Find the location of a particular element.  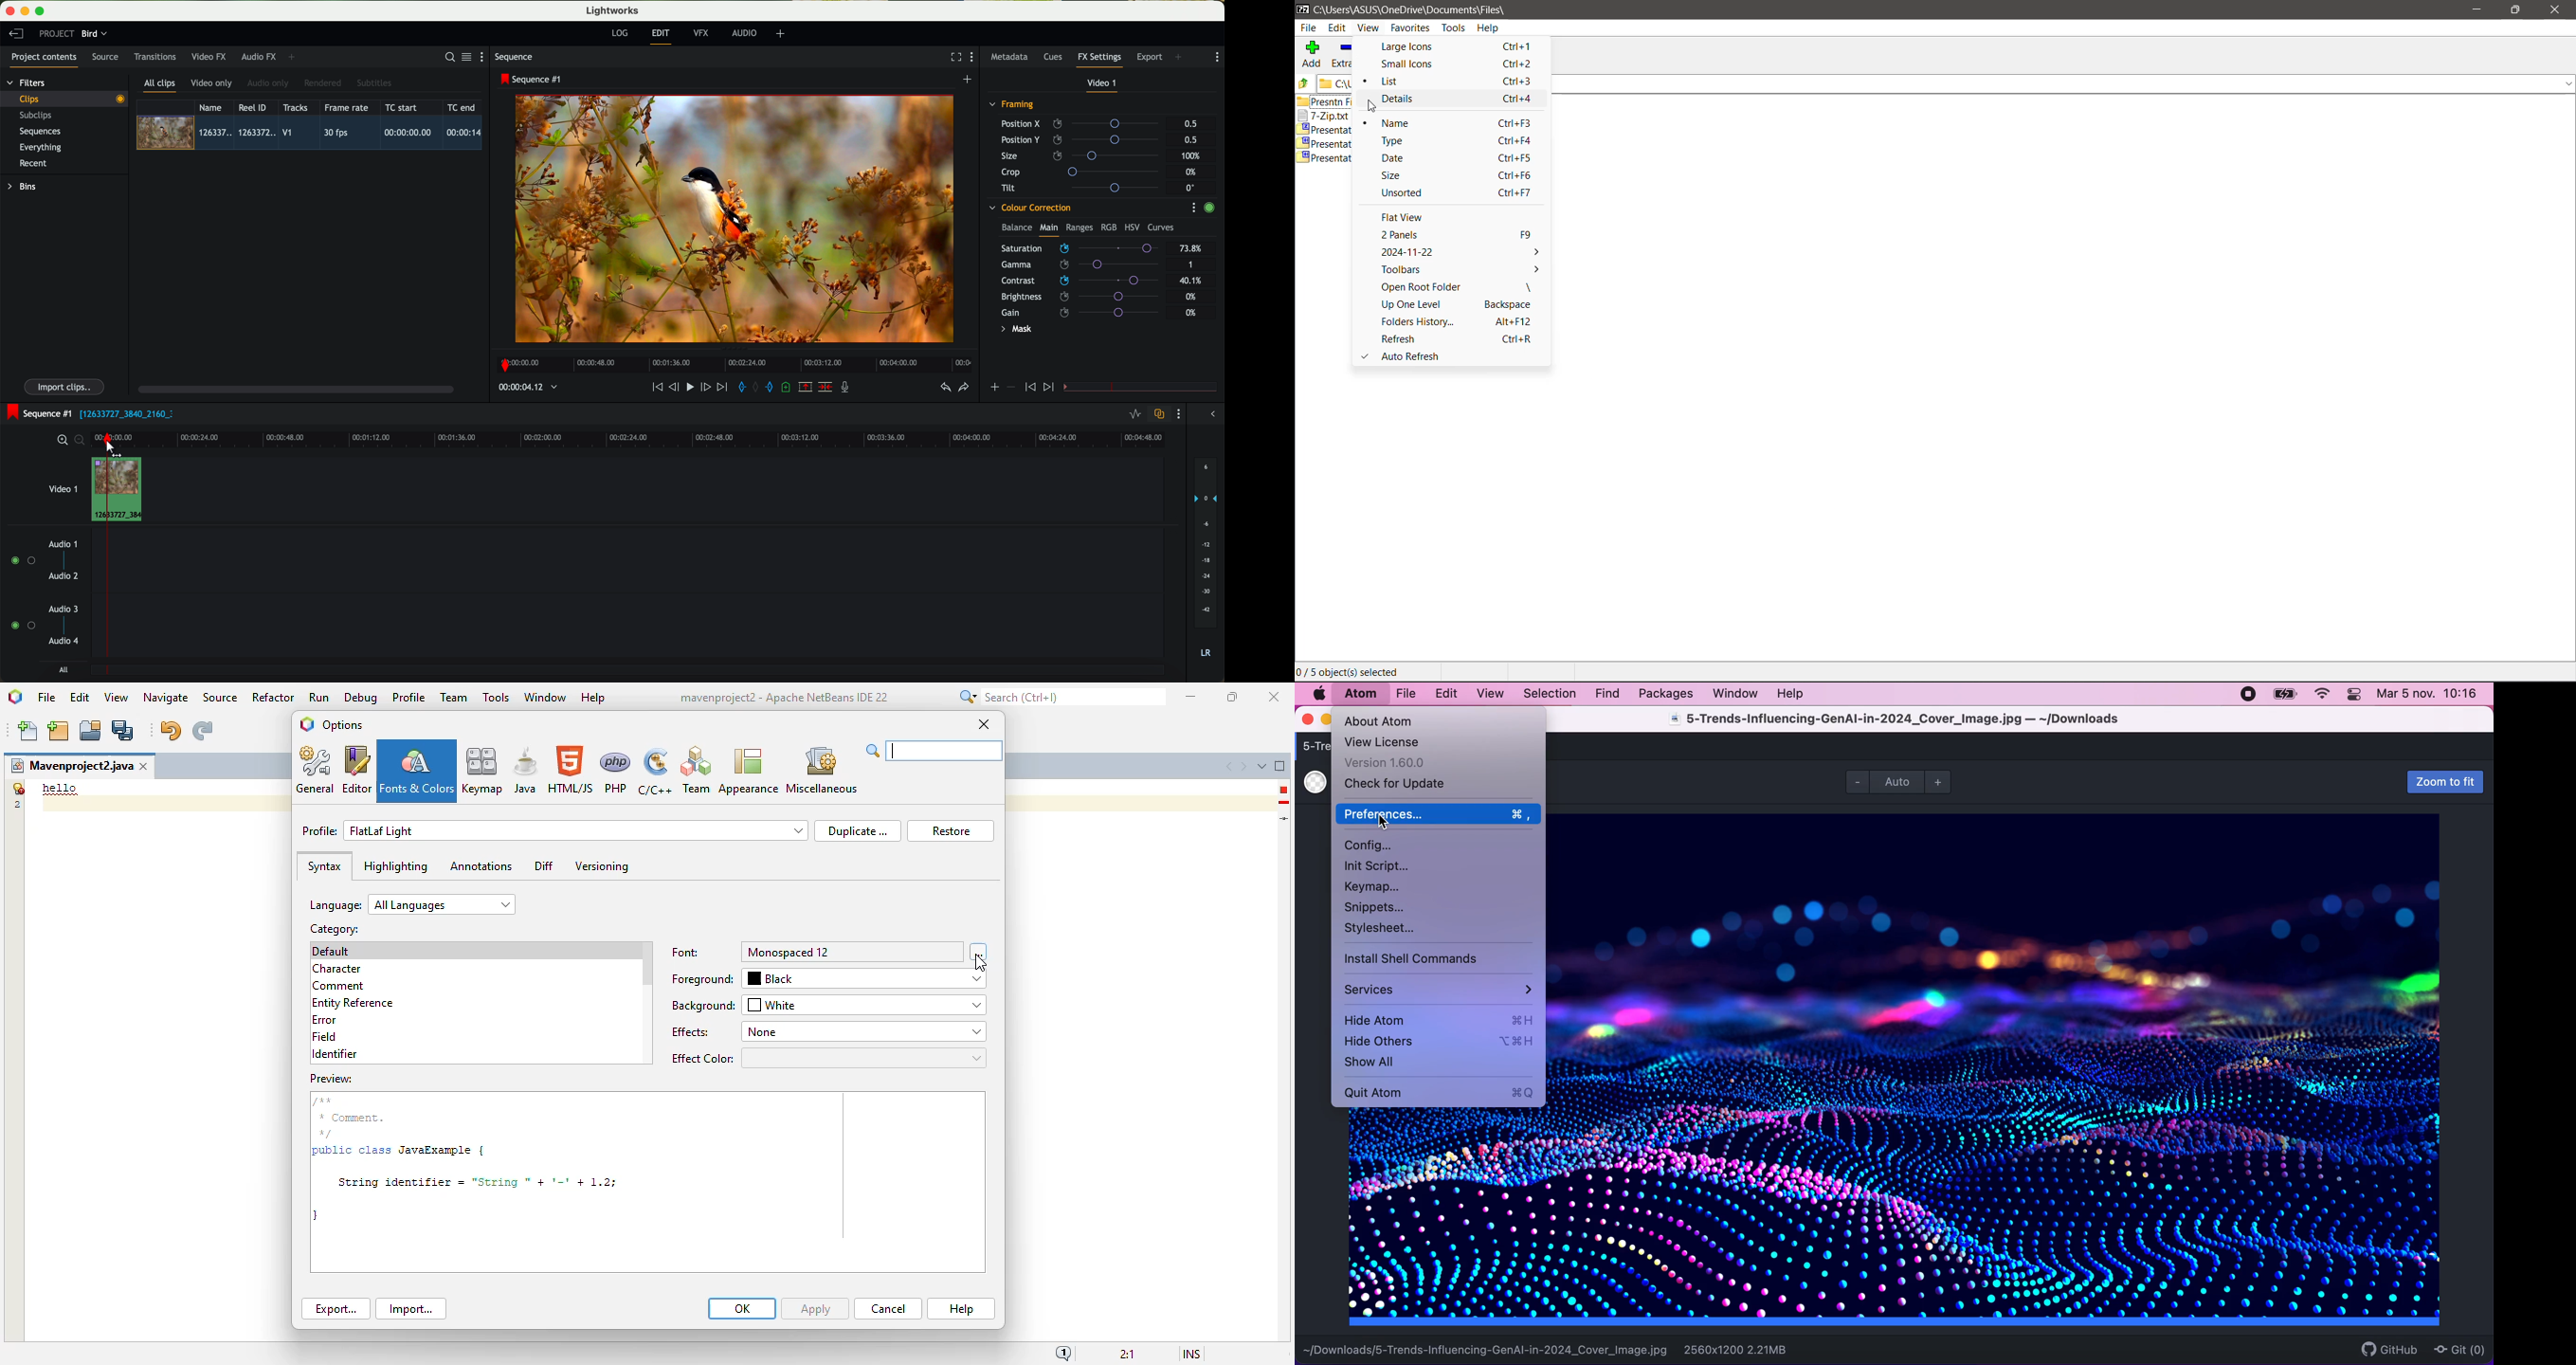

quit atom is located at coordinates (1442, 1092).